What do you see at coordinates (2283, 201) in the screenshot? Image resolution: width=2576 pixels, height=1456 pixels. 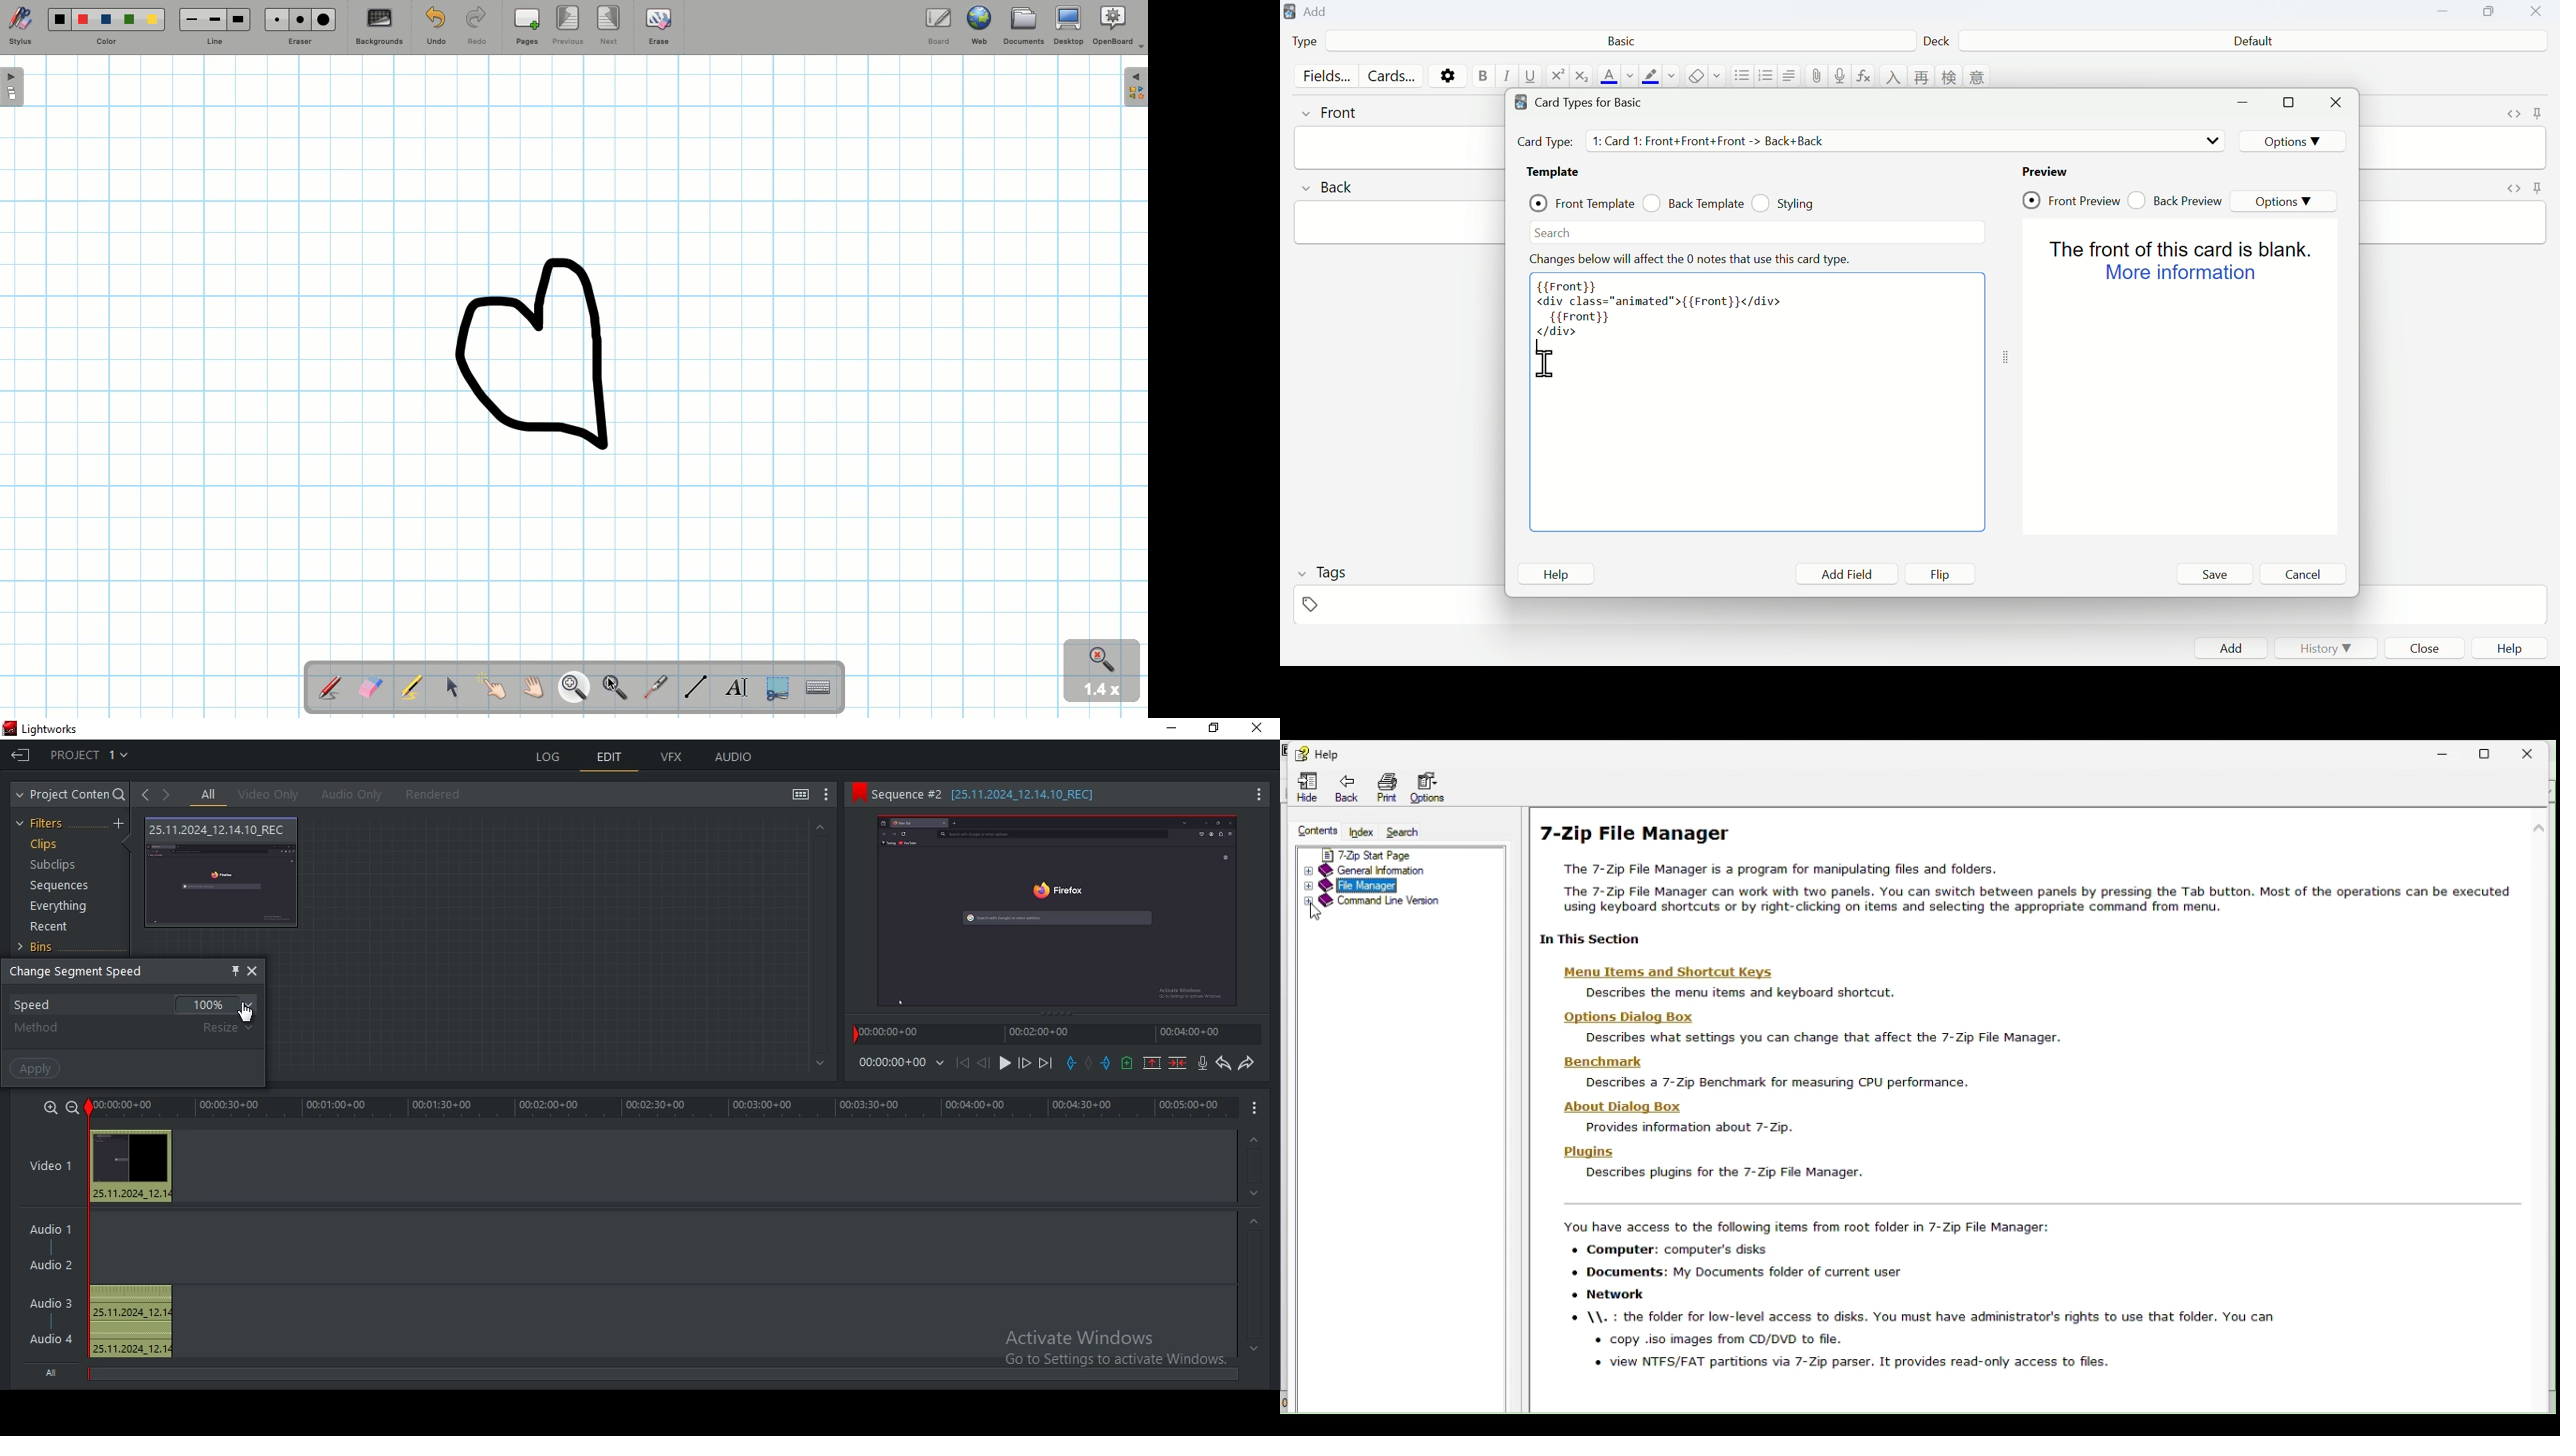 I see `Options` at bounding box center [2283, 201].